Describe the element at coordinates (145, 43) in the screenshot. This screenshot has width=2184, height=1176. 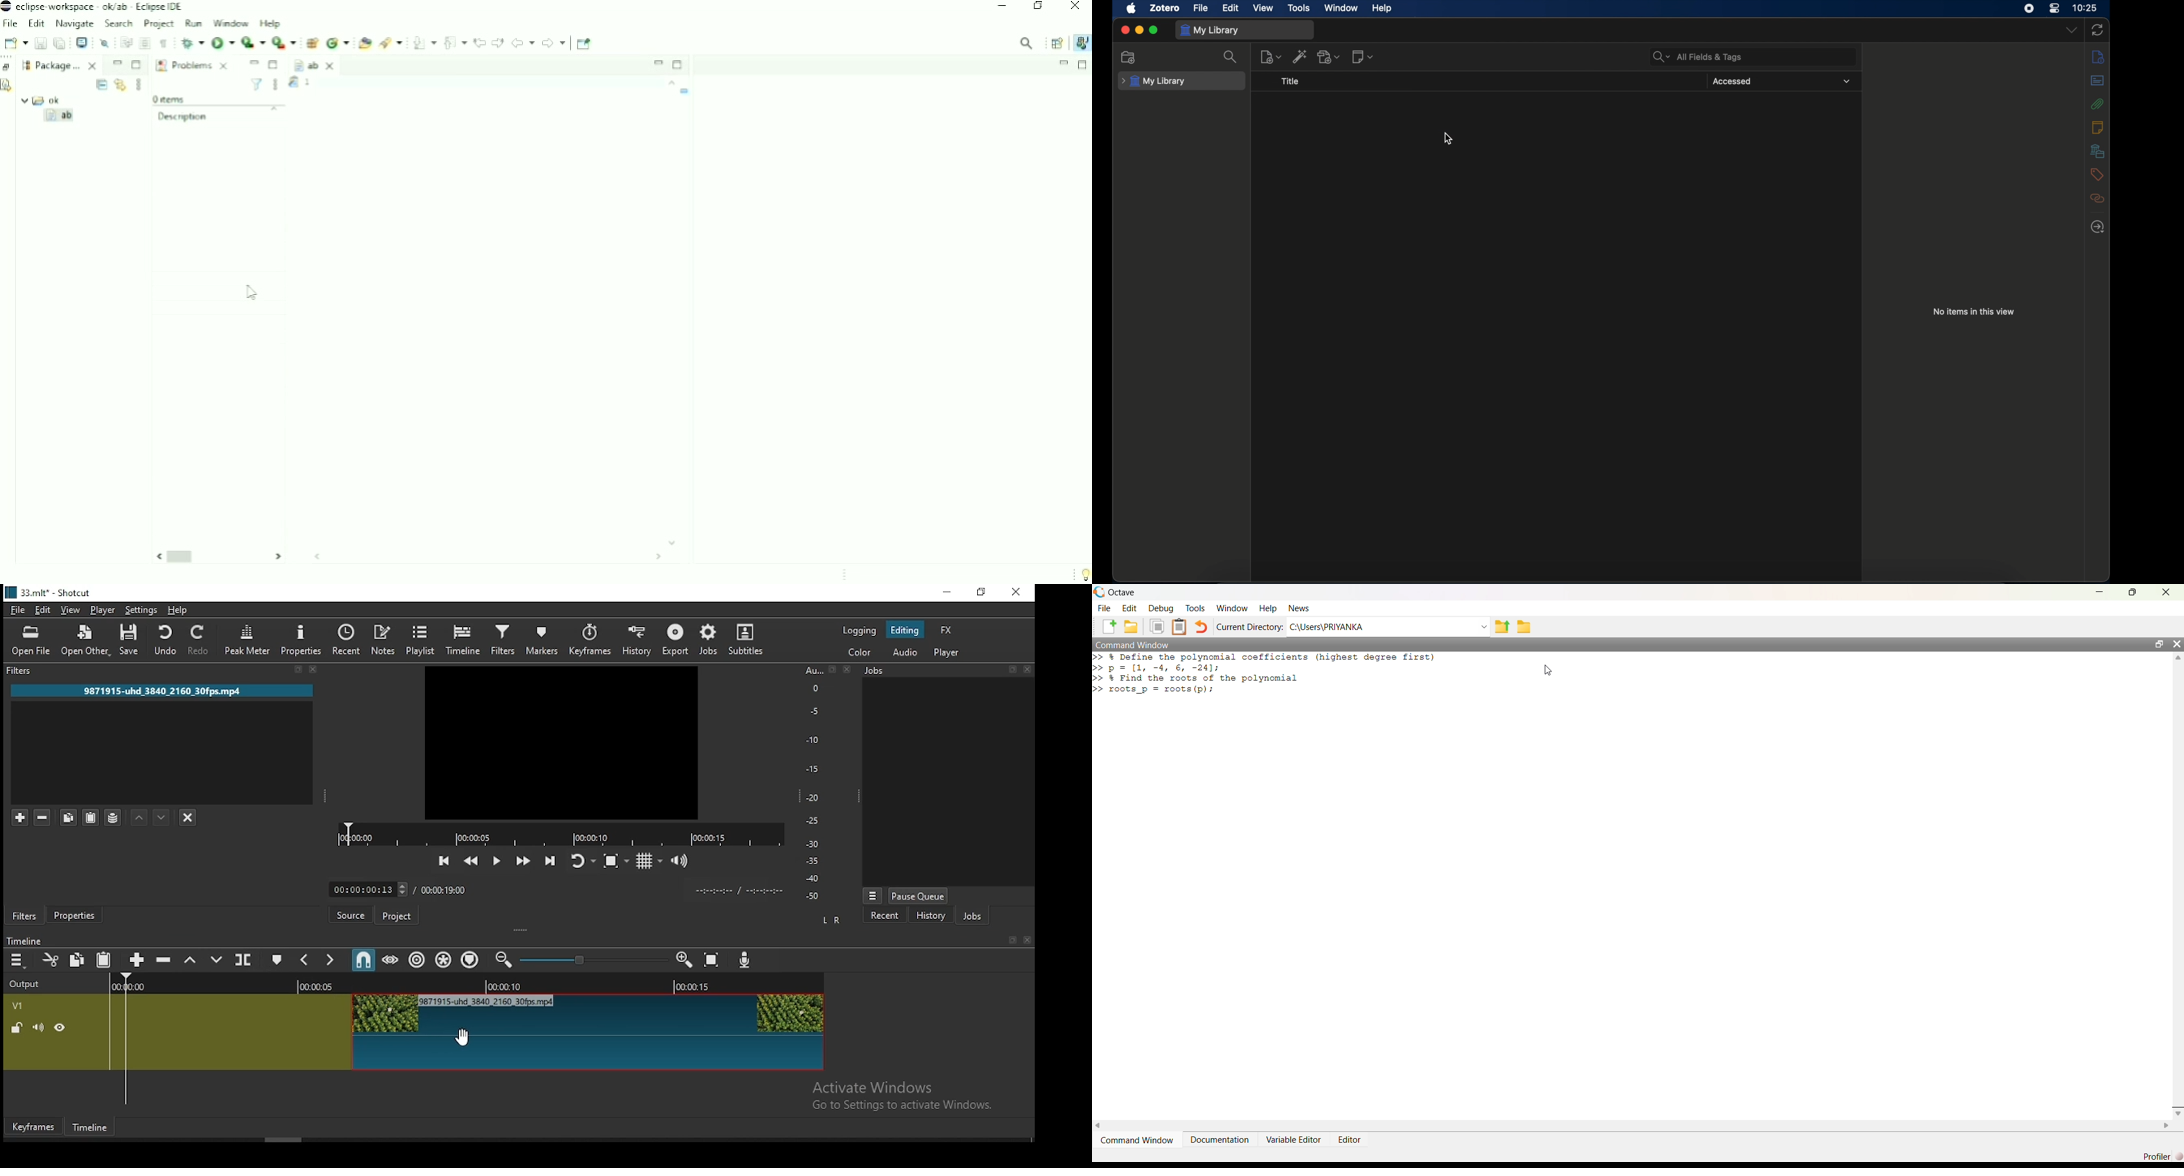
I see `Toggle Block Selection` at that location.